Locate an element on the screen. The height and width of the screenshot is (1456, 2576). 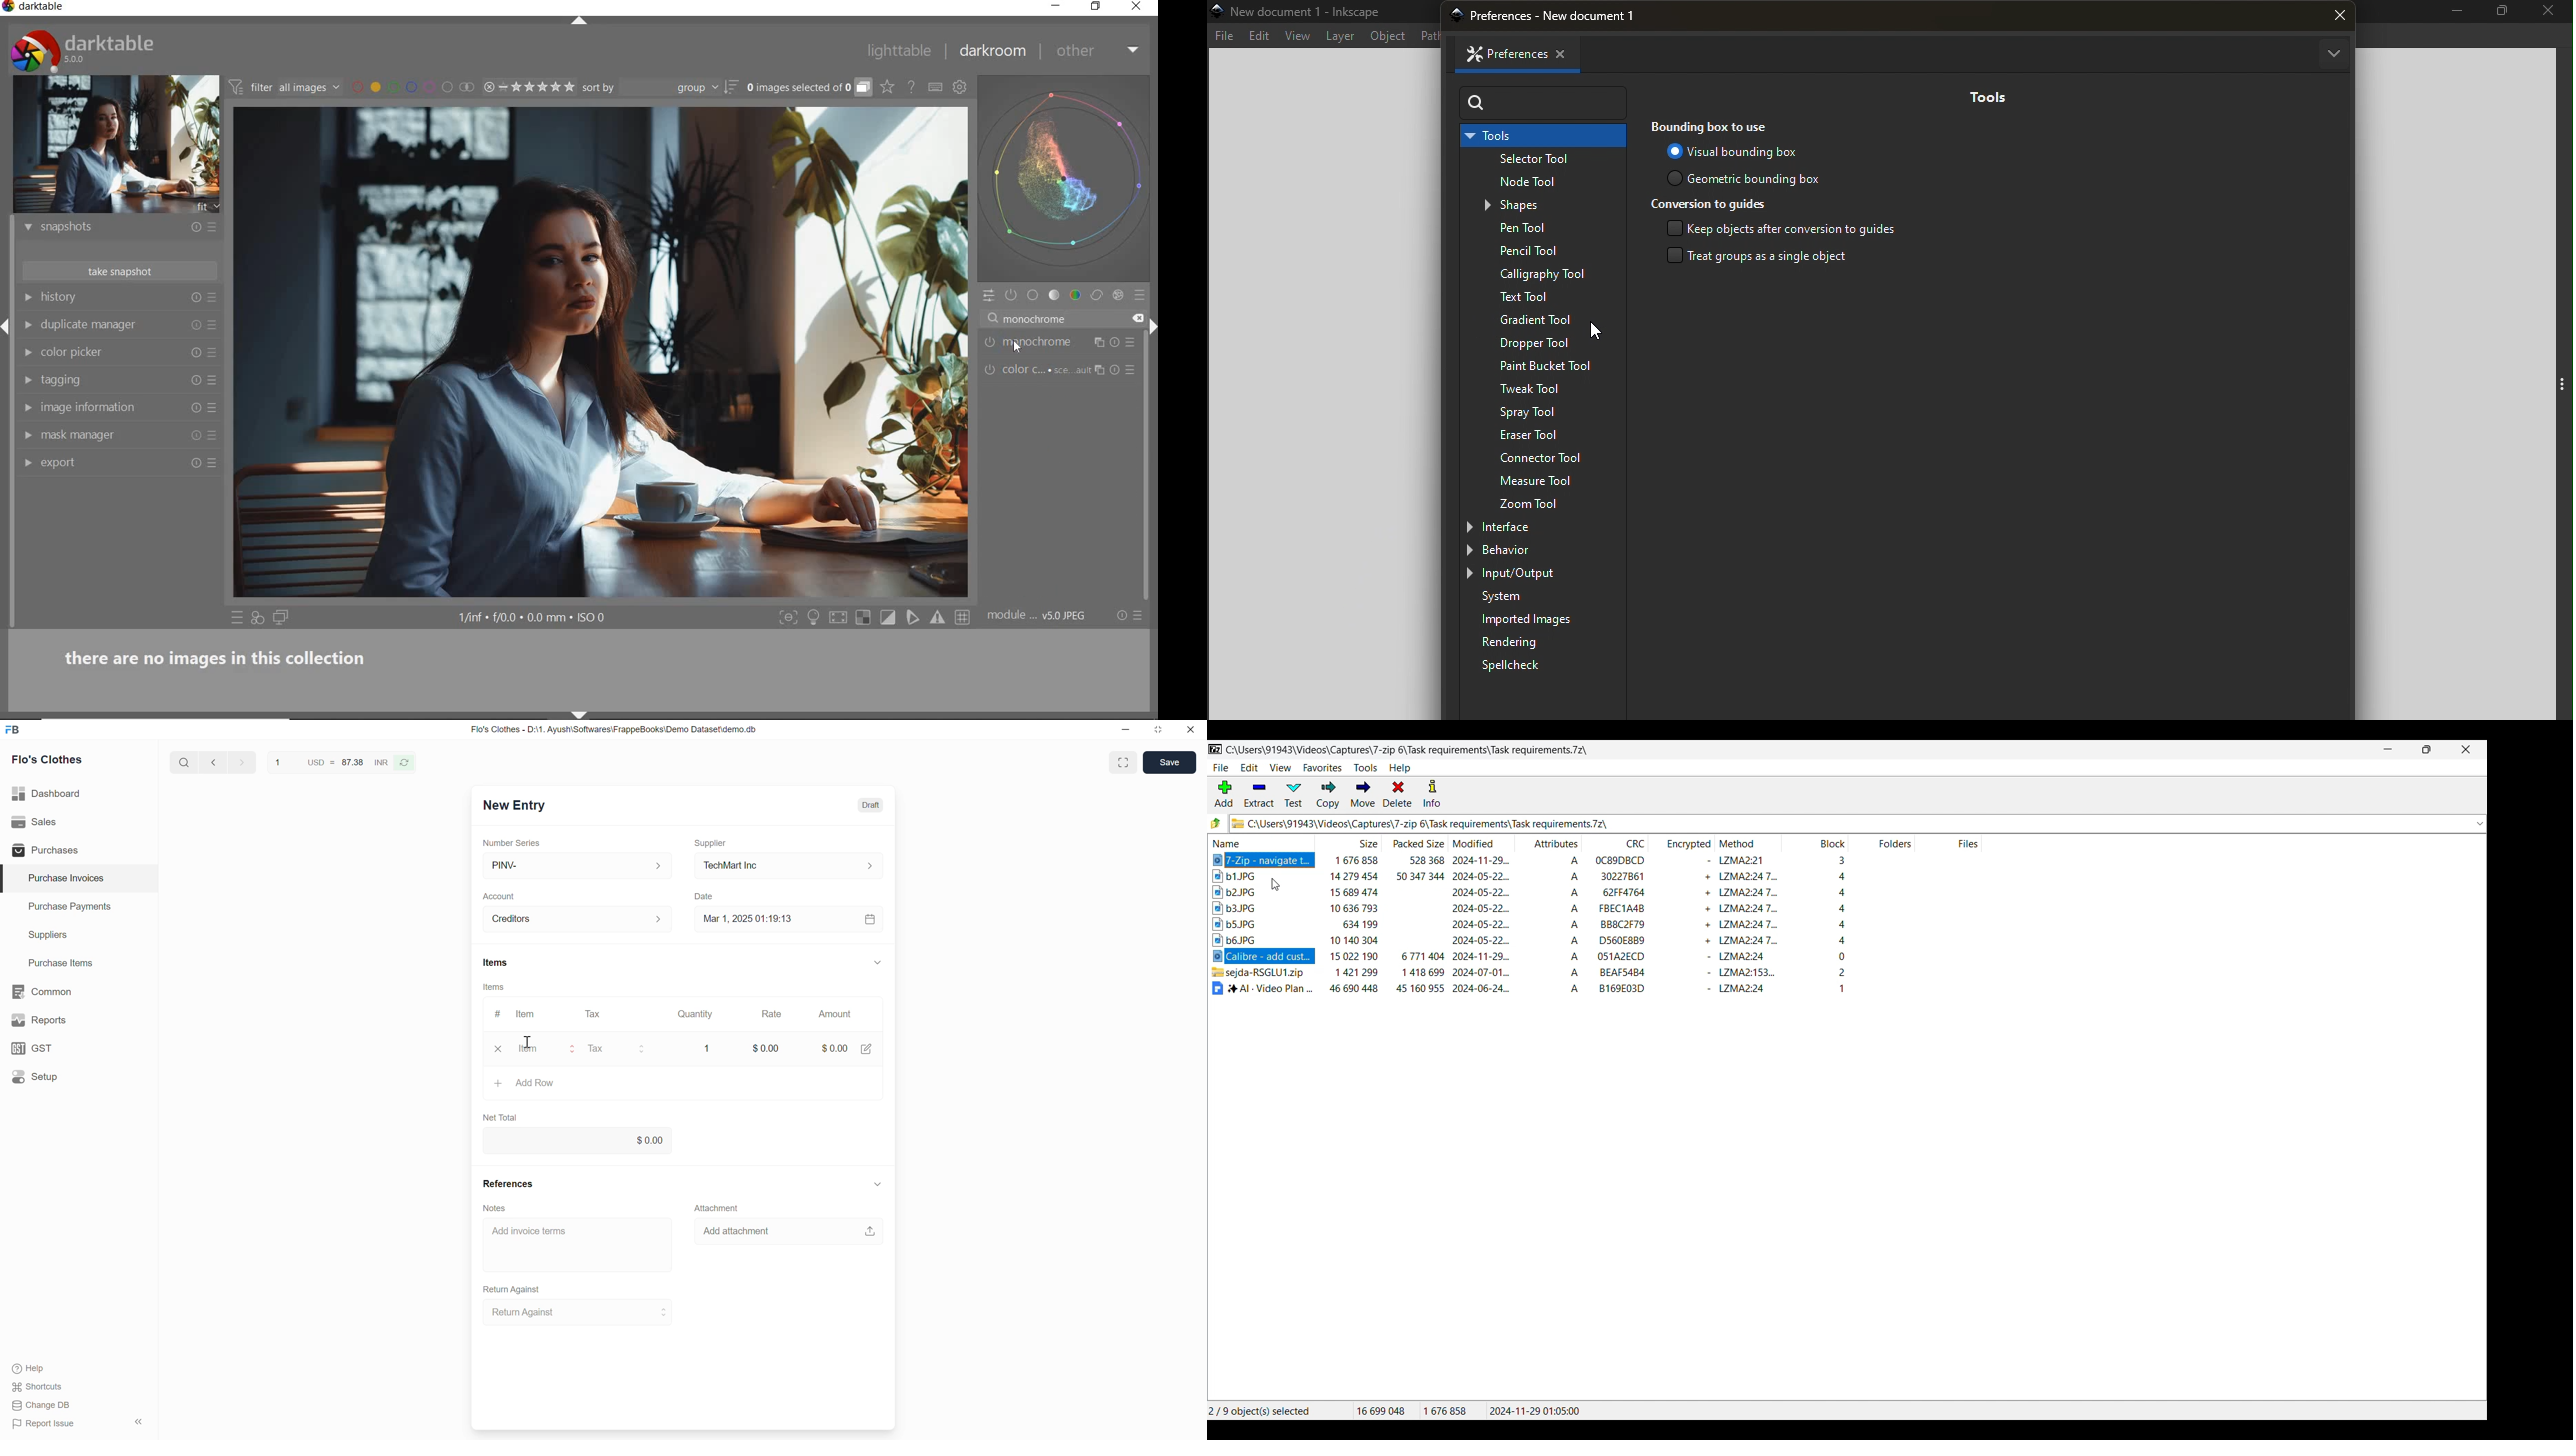
ltem is located at coordinates (528, 1015).